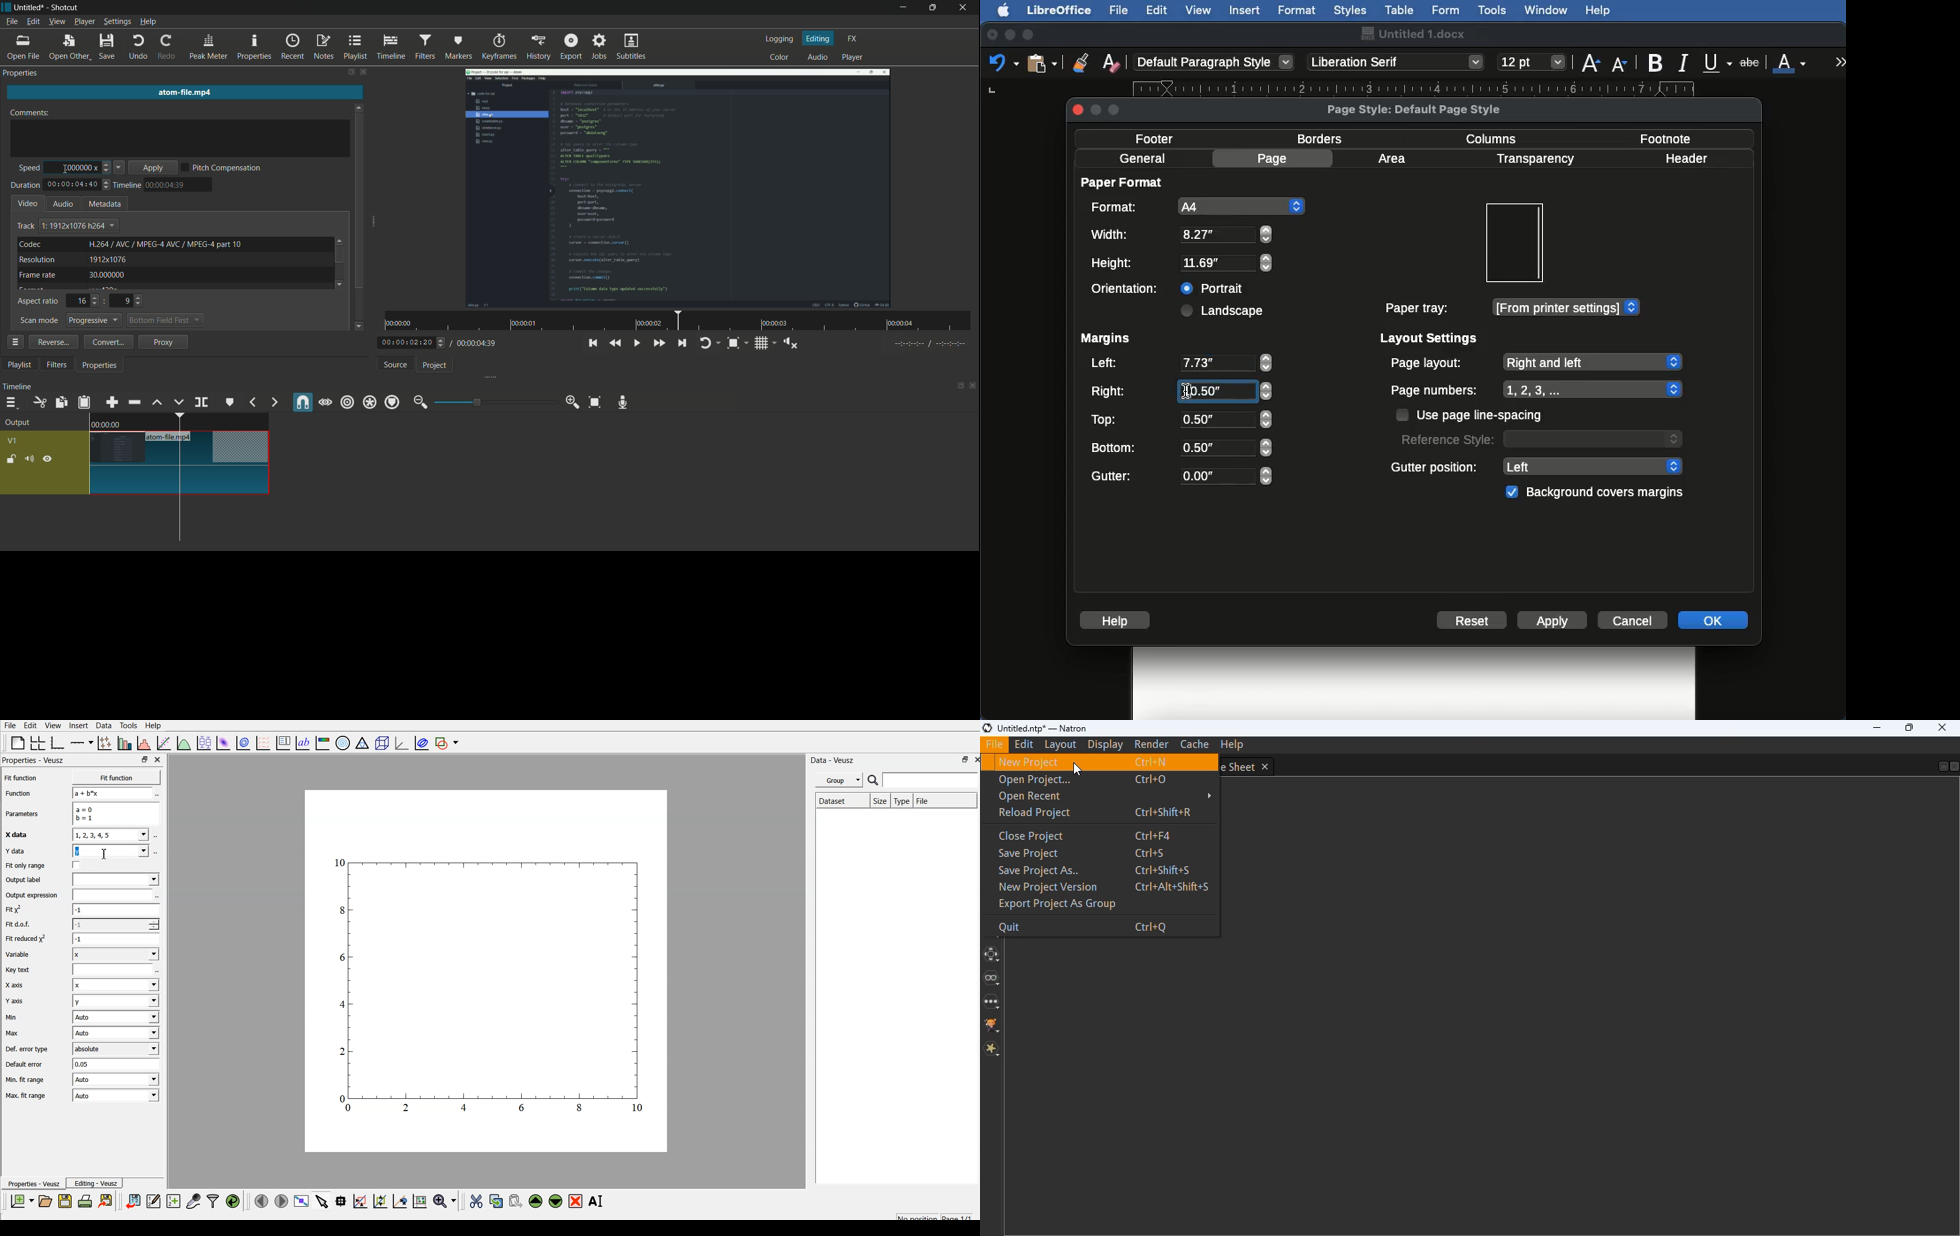 The image size is (1960, 1260). What do you see at coordinates (29, 778) in the screenshot?
I see `Fit function` at bounding box center [29, 778].